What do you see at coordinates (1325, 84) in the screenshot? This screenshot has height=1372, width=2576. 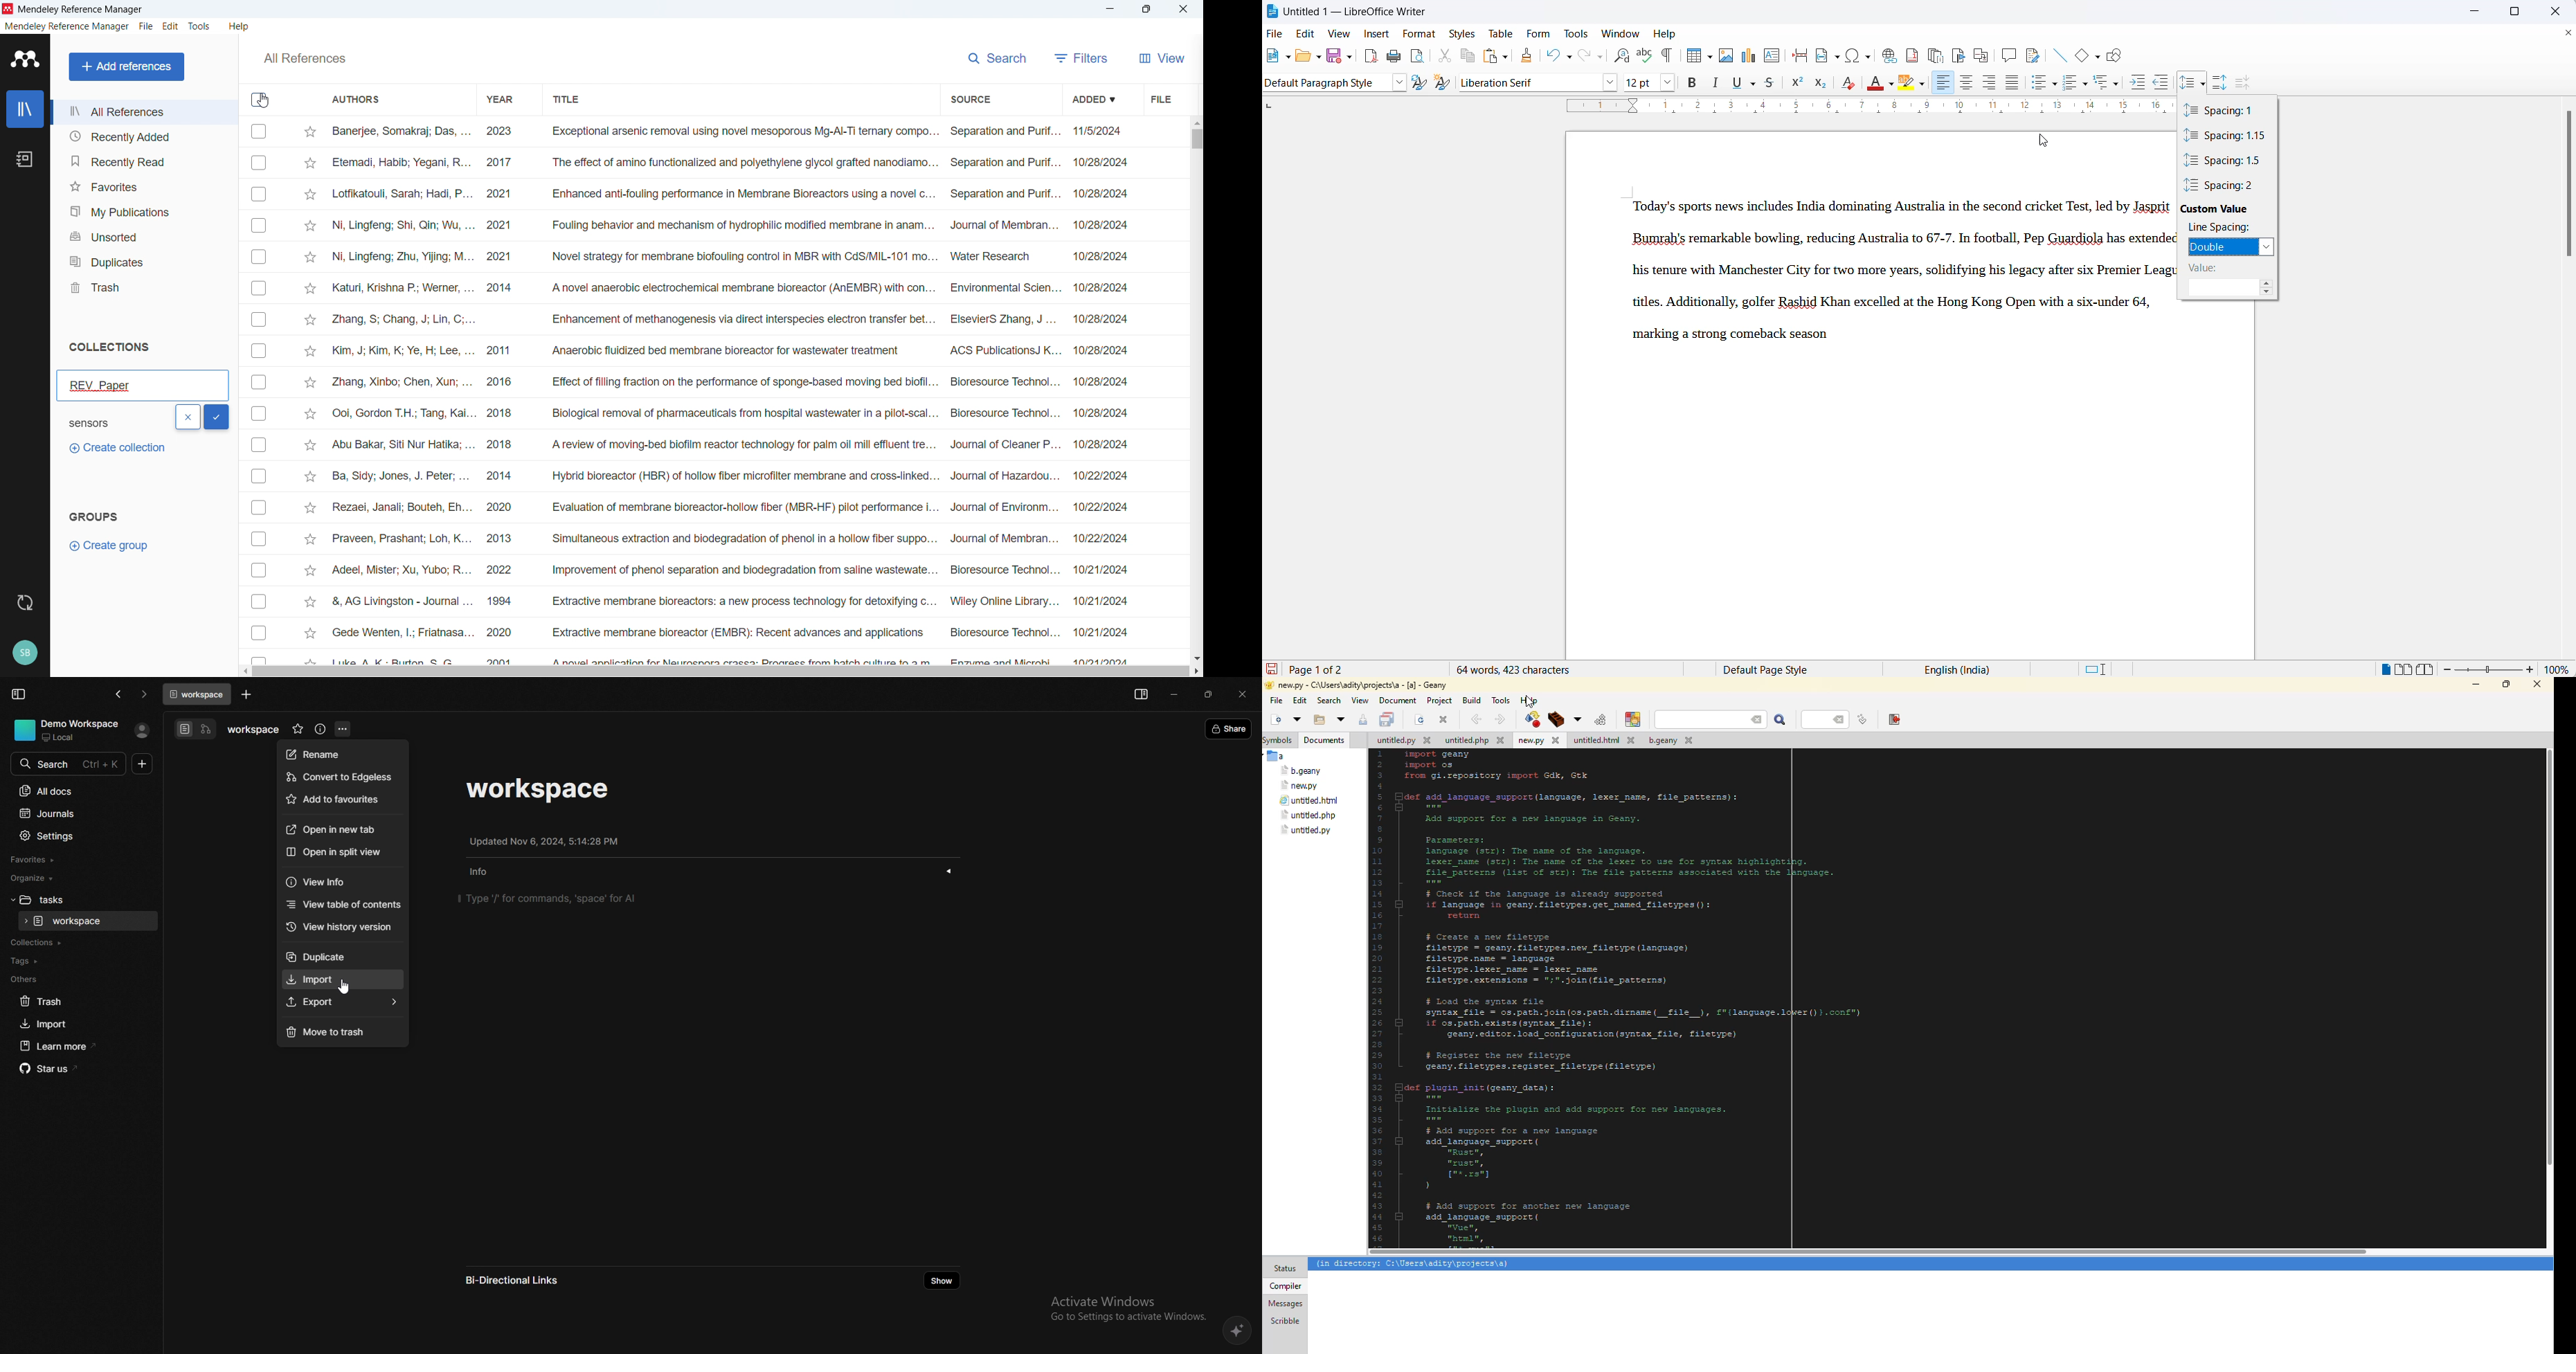 I see `current style` at bounding box center [1325, 84].